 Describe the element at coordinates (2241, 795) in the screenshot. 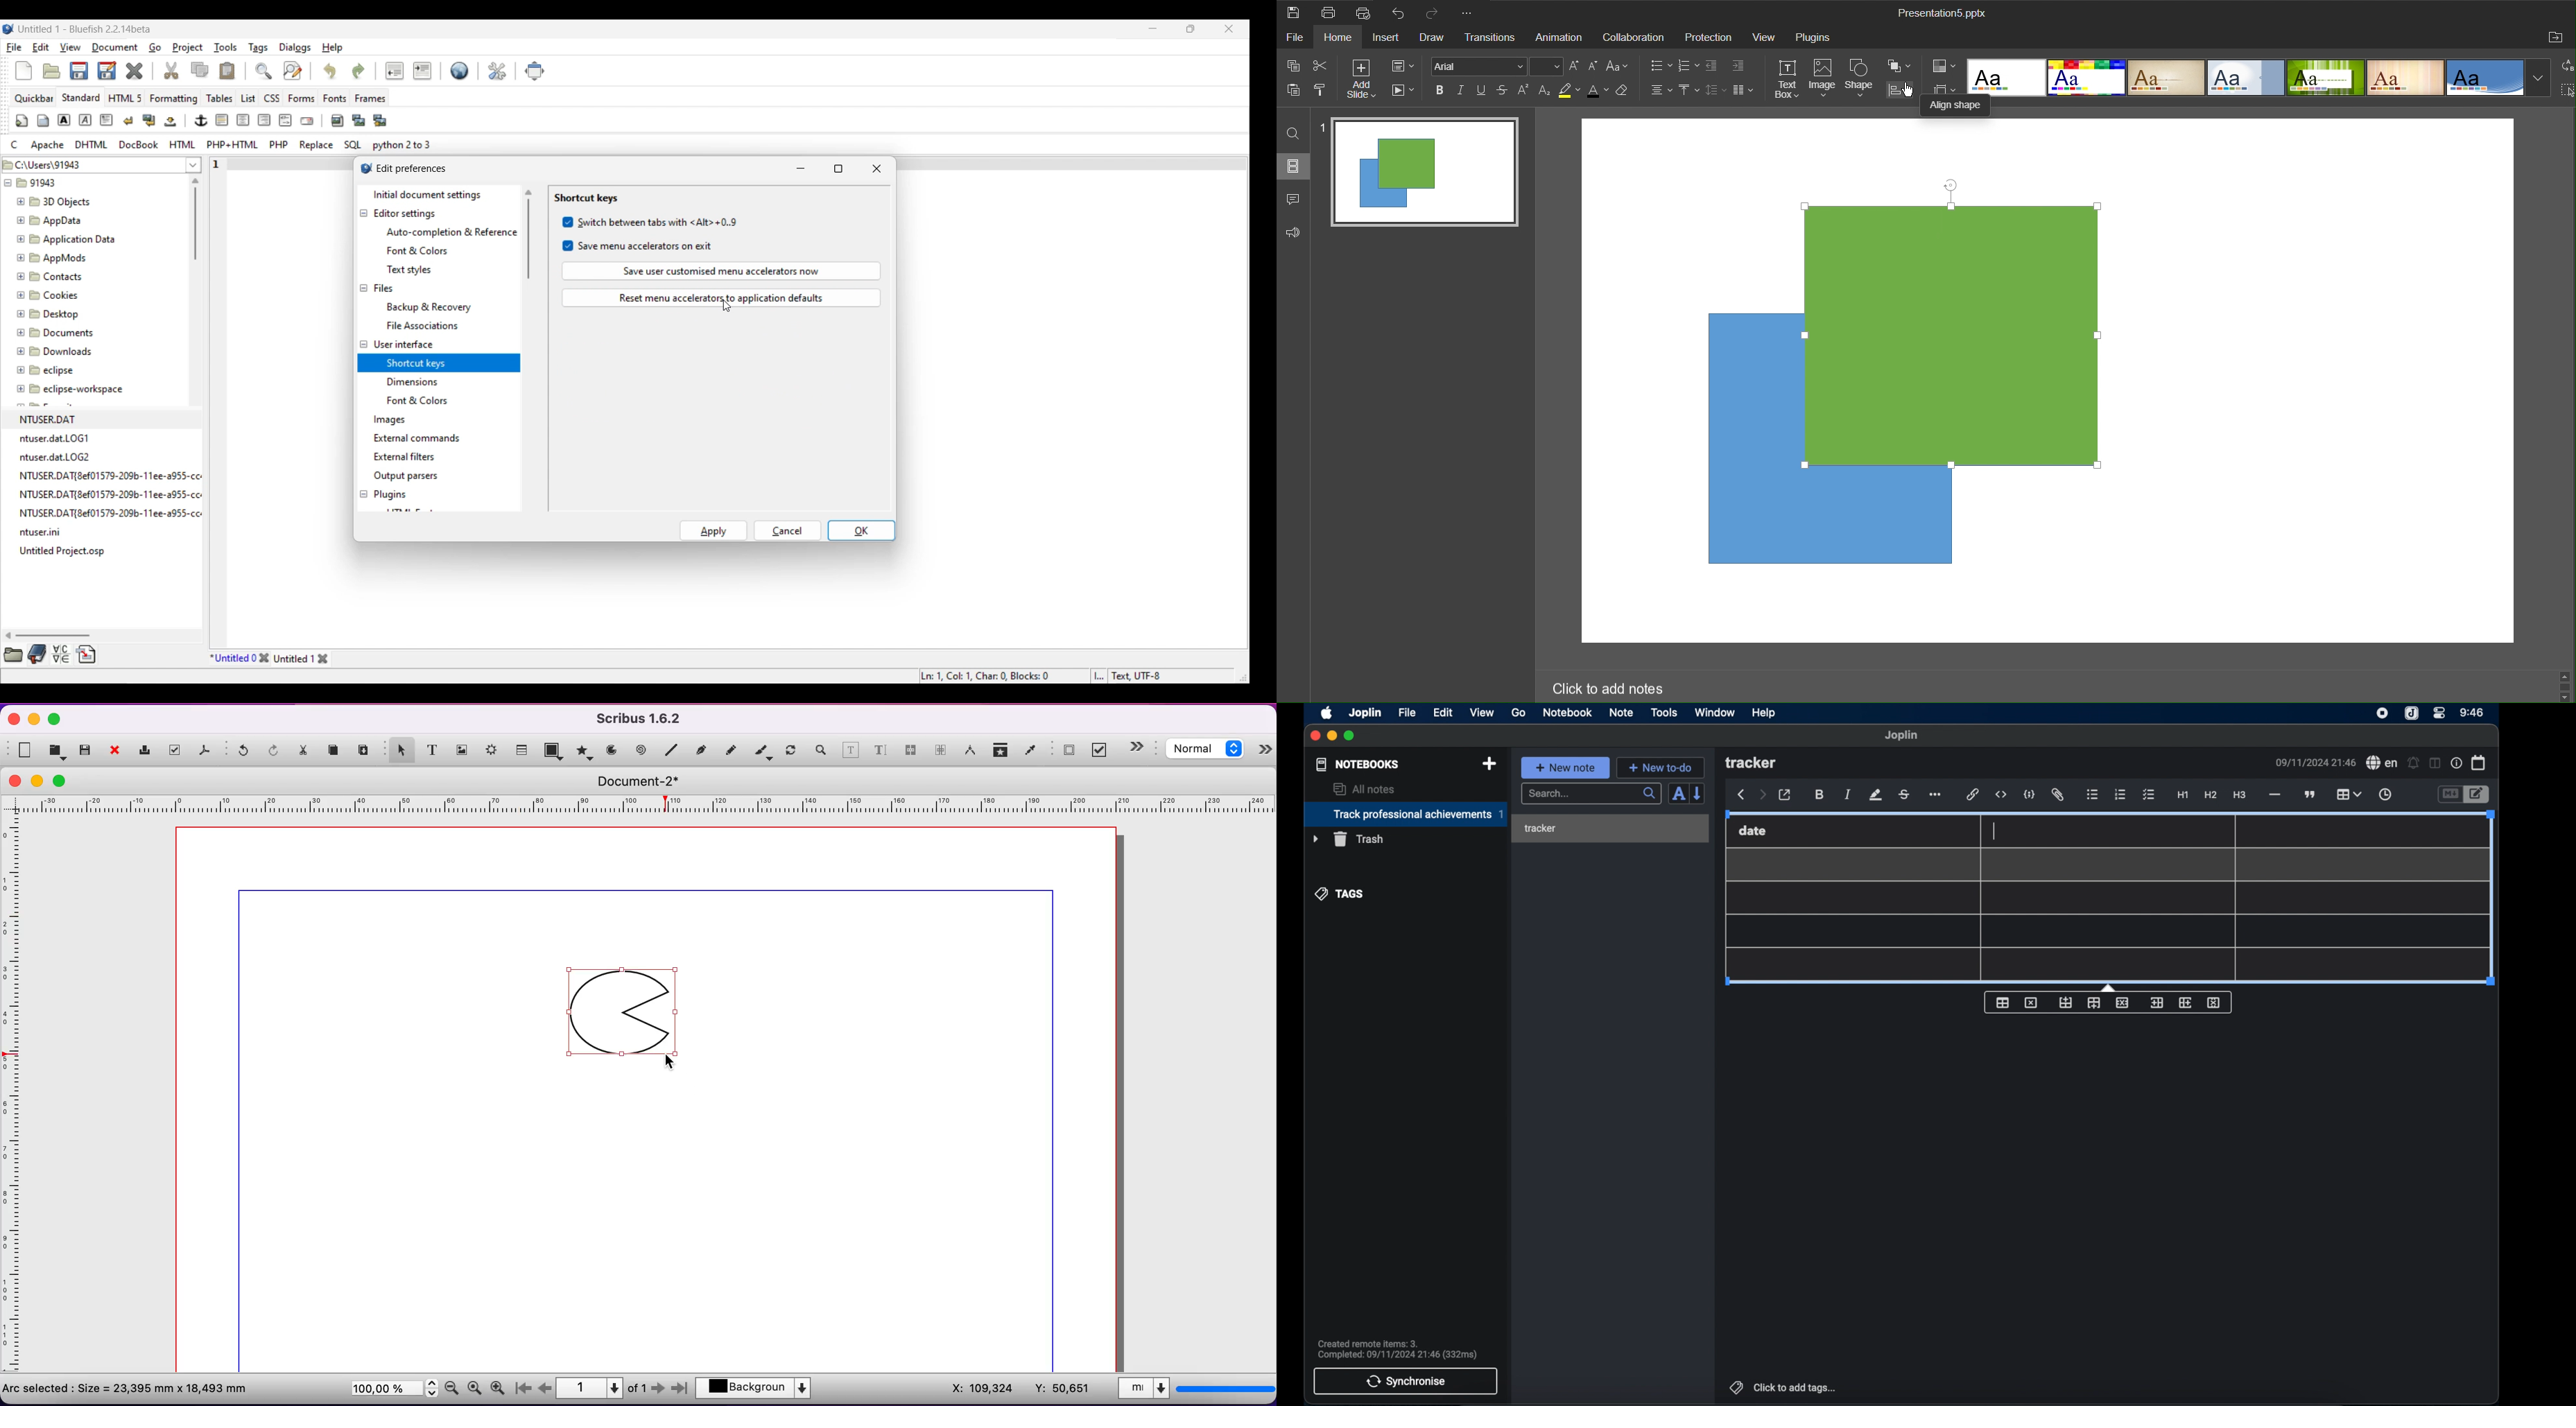

I see `heading 3` at that location.